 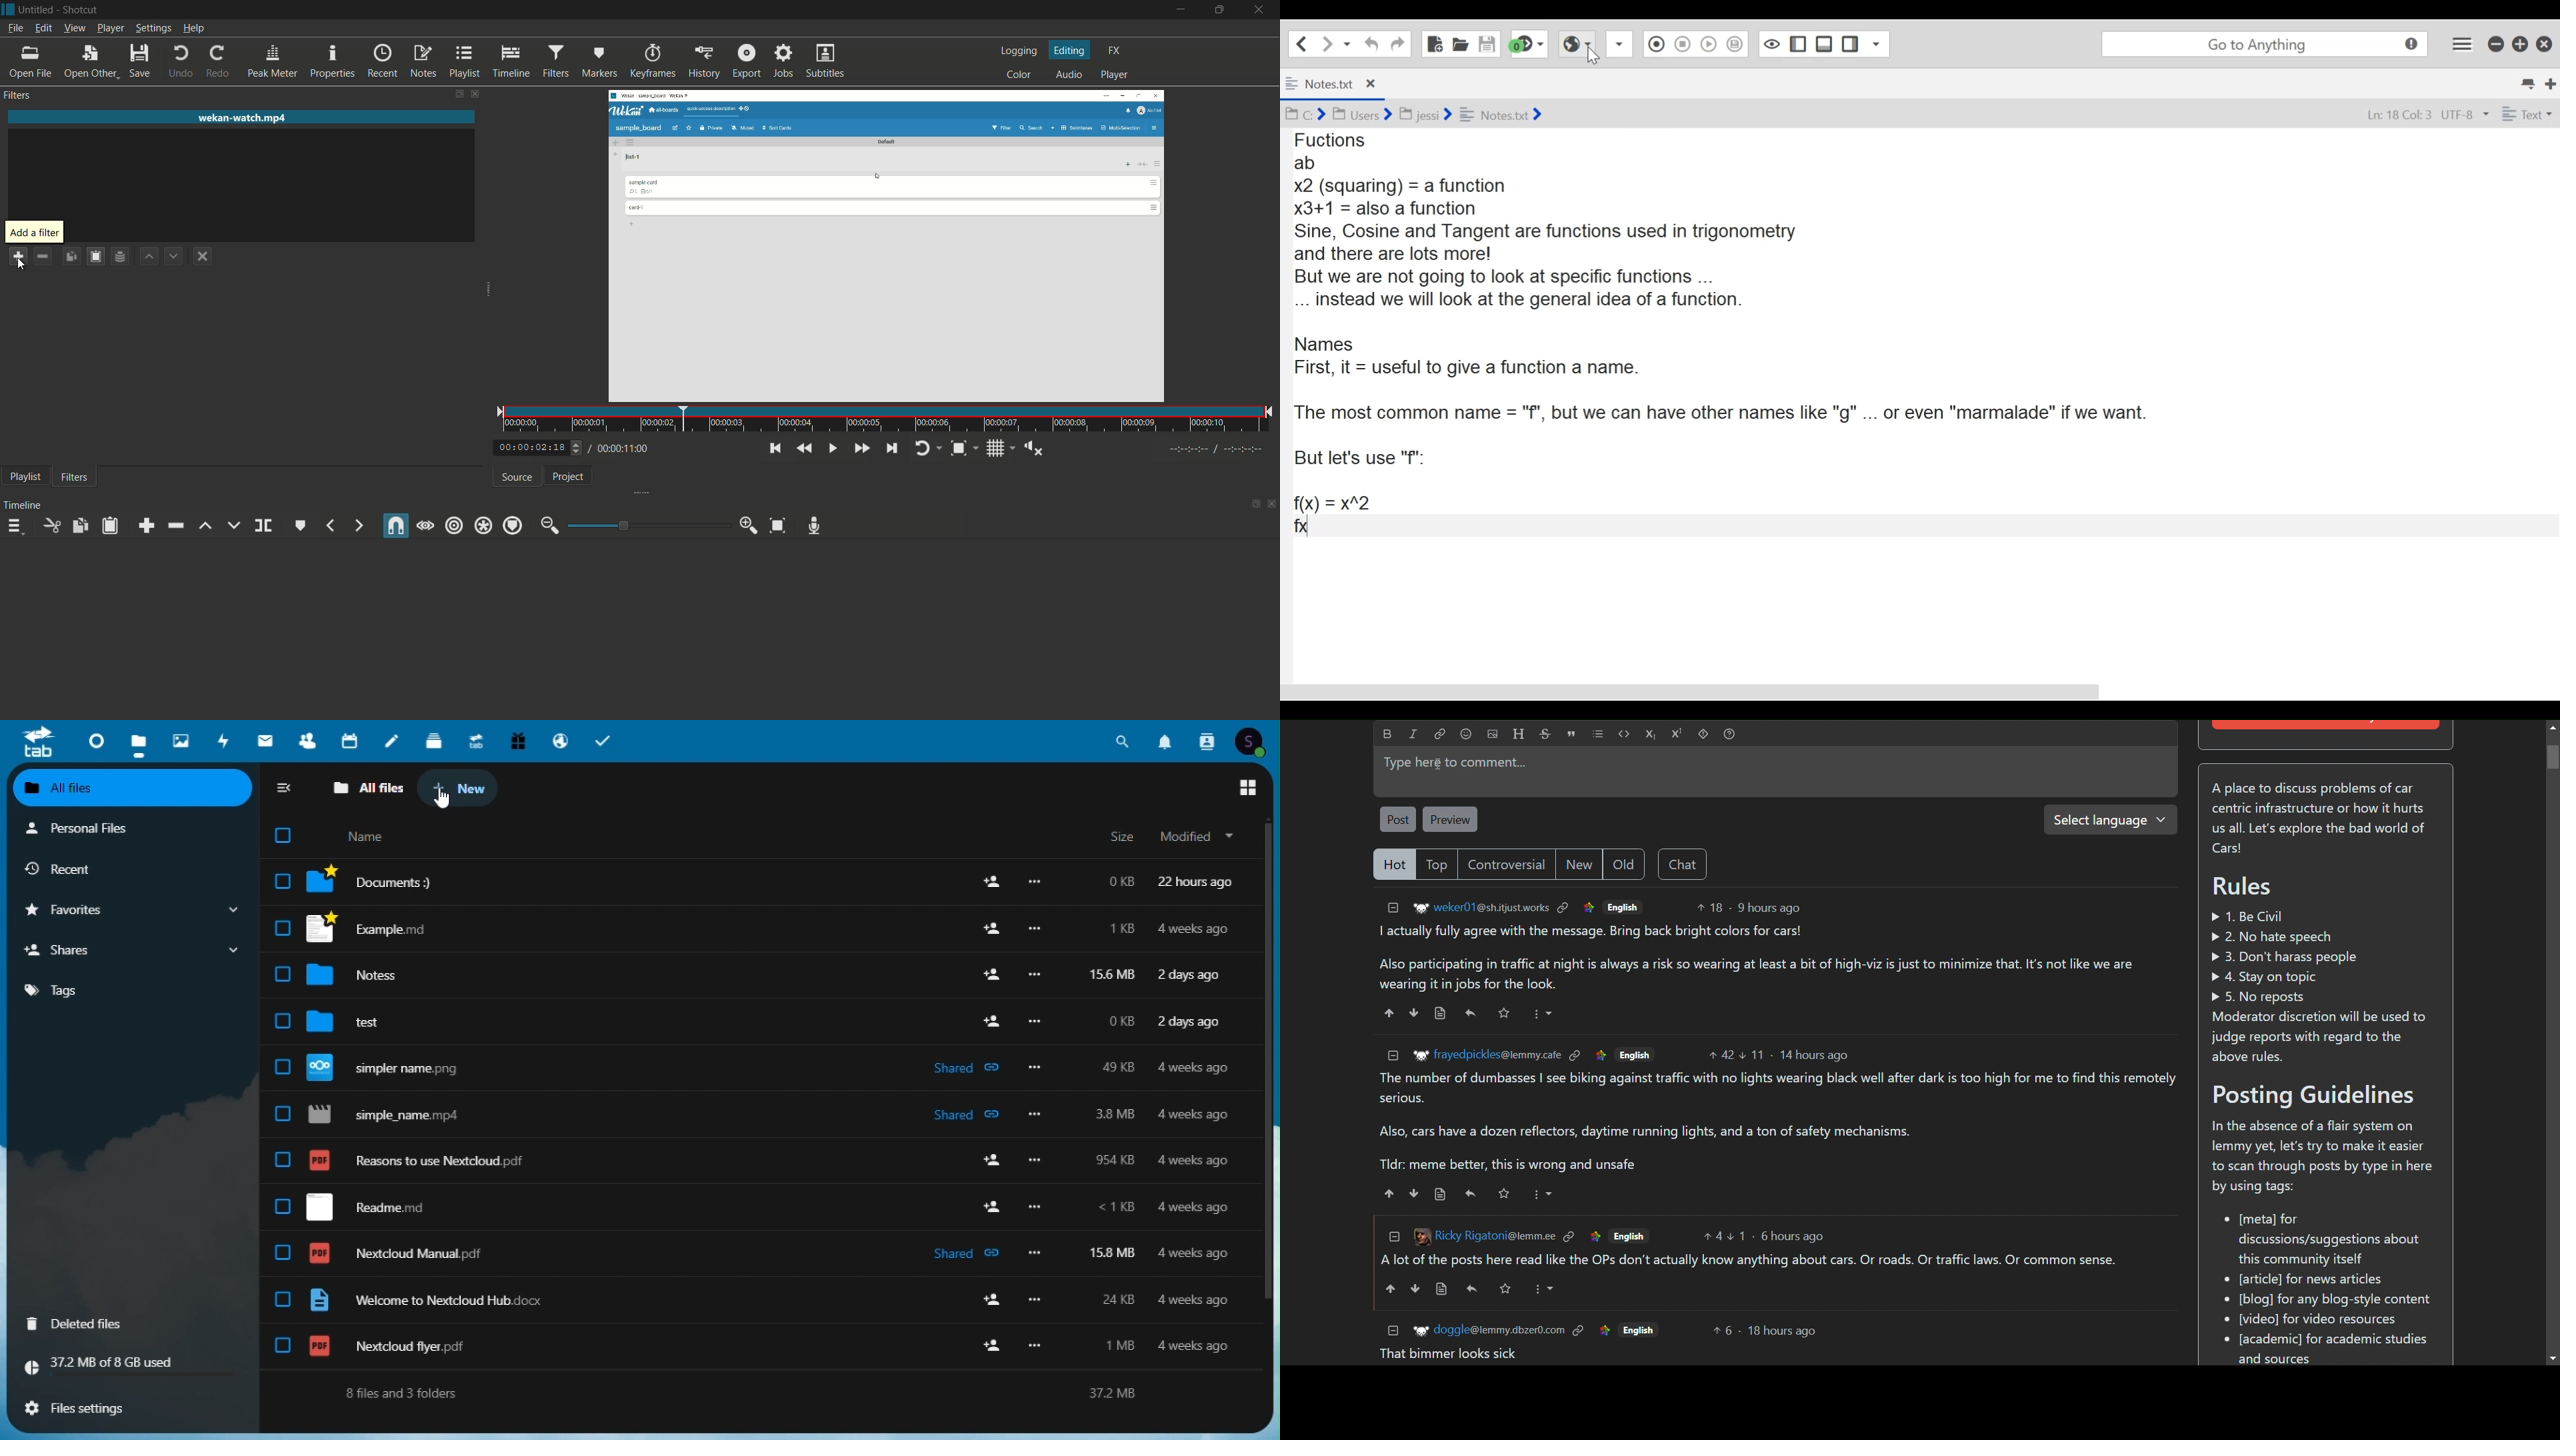 What do you see at coordinates (966, 1254) in the screenshot?
I see `shared` at bounding box center [966, 1254].